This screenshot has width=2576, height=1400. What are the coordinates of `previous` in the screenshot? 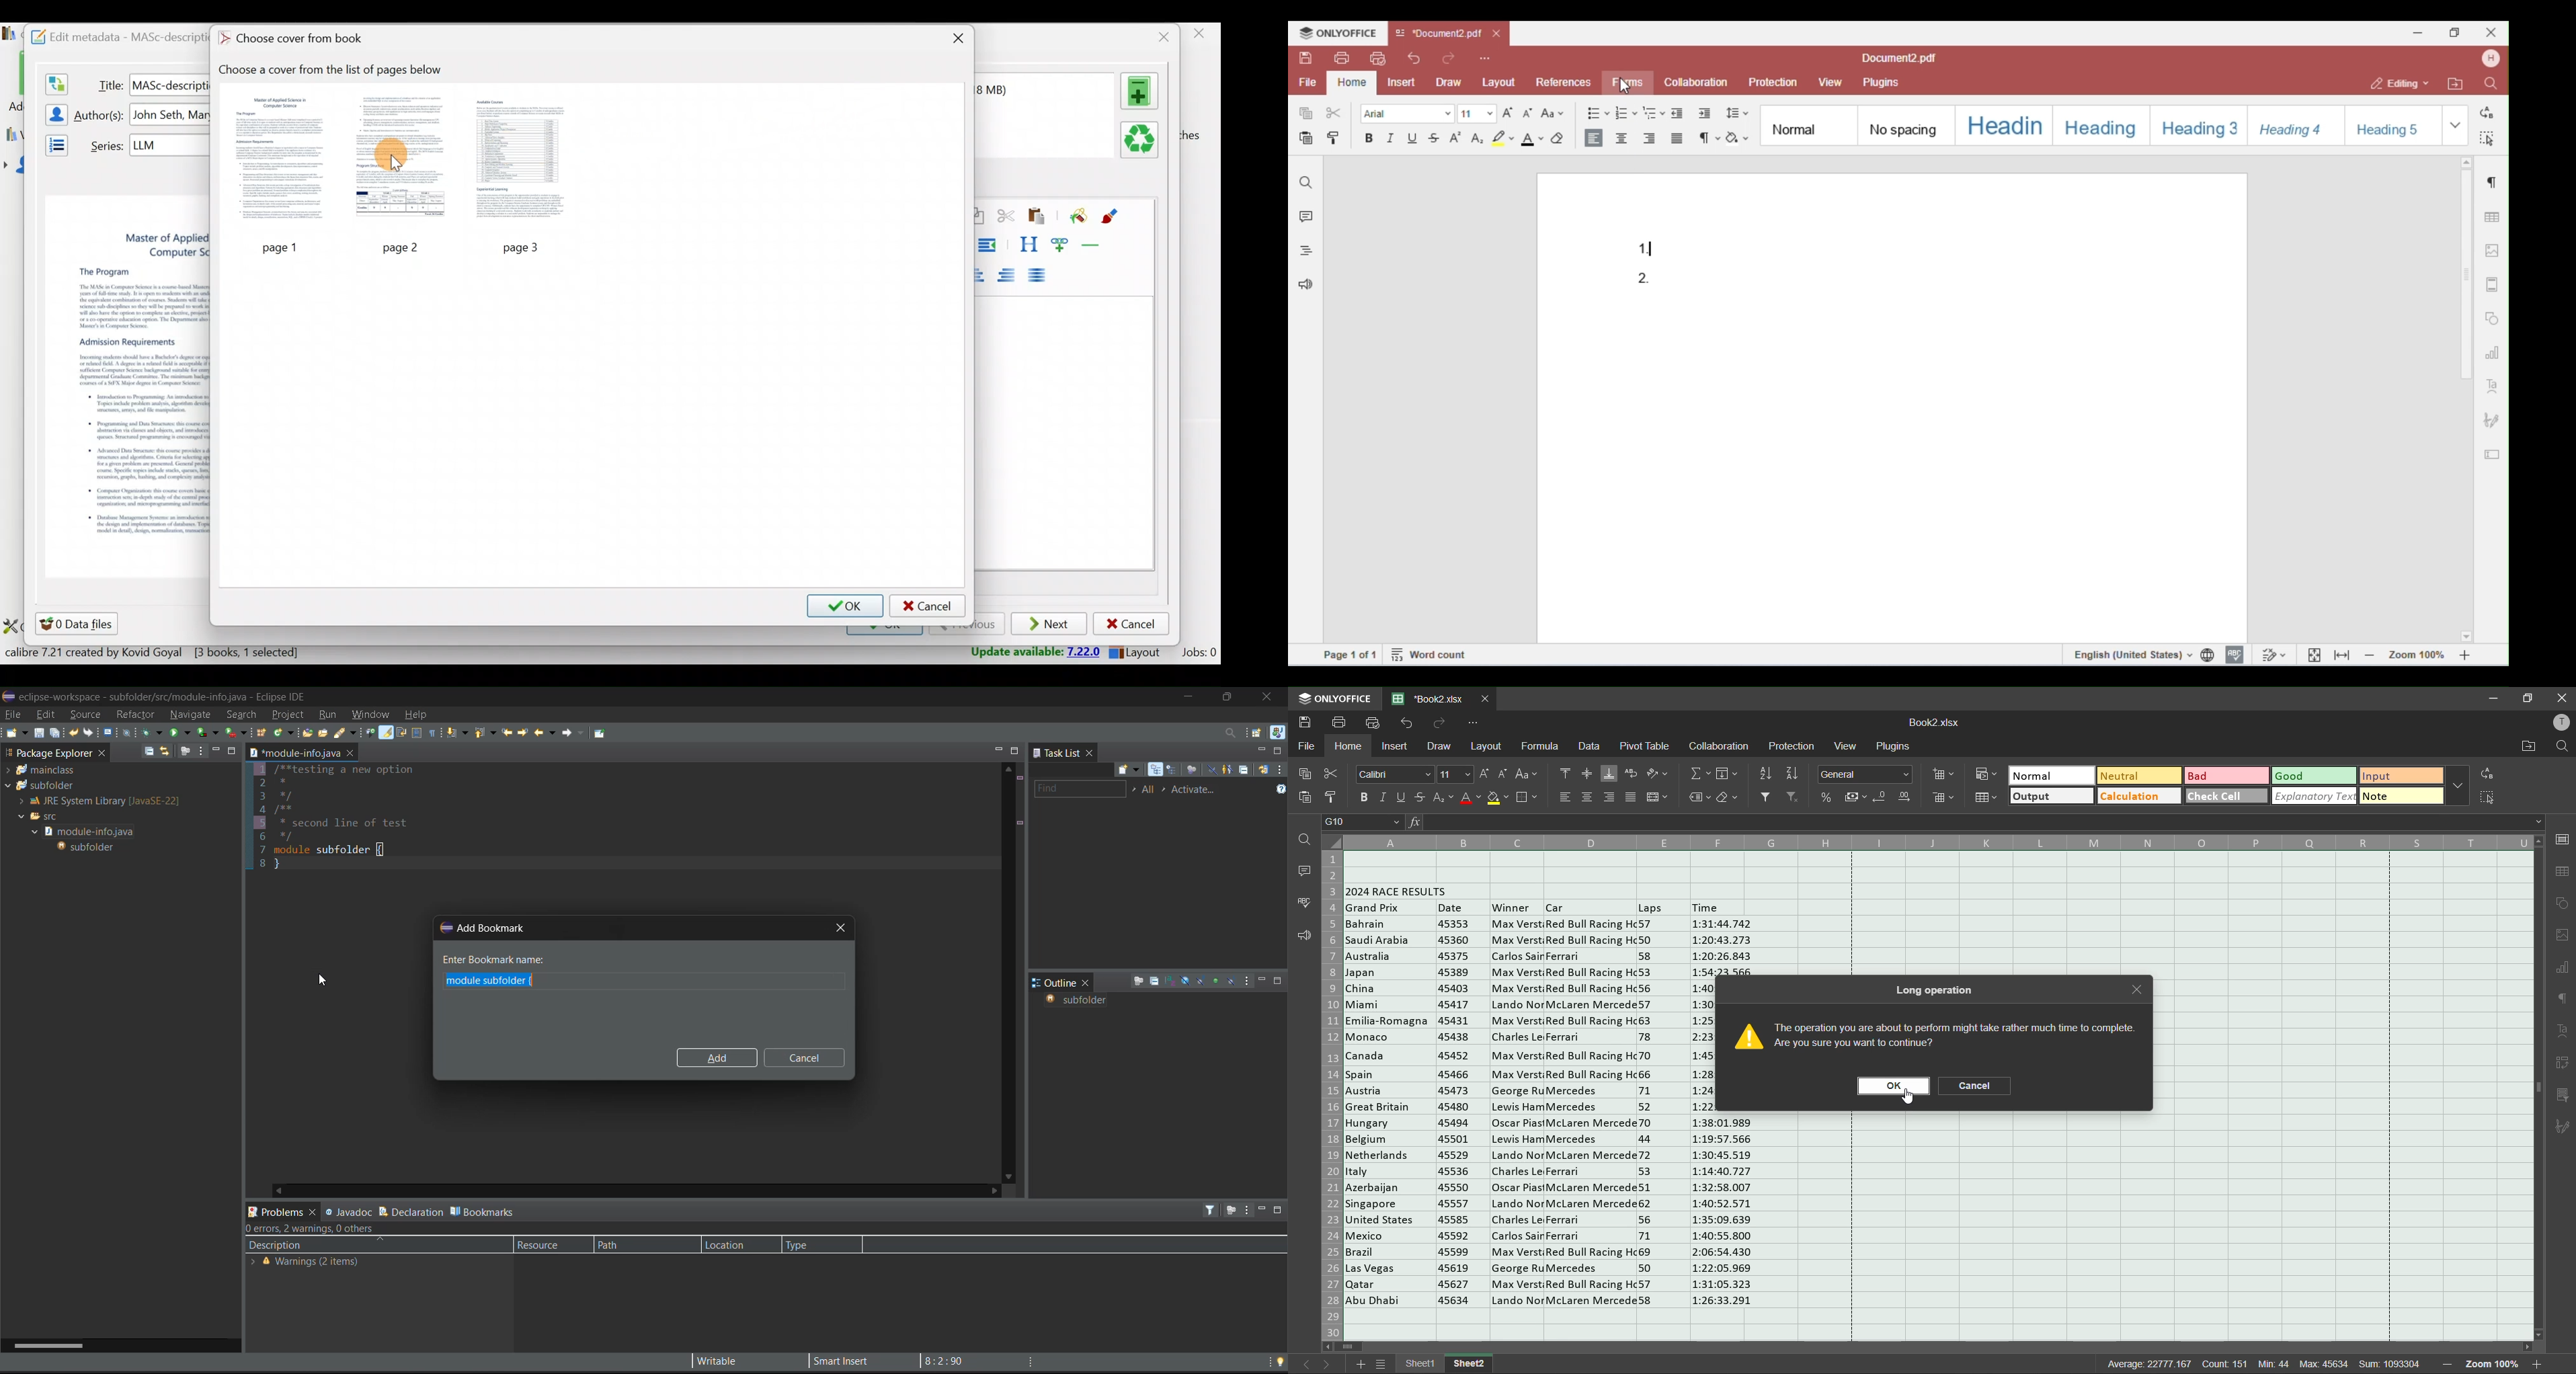 It's located at (1301, 1363).